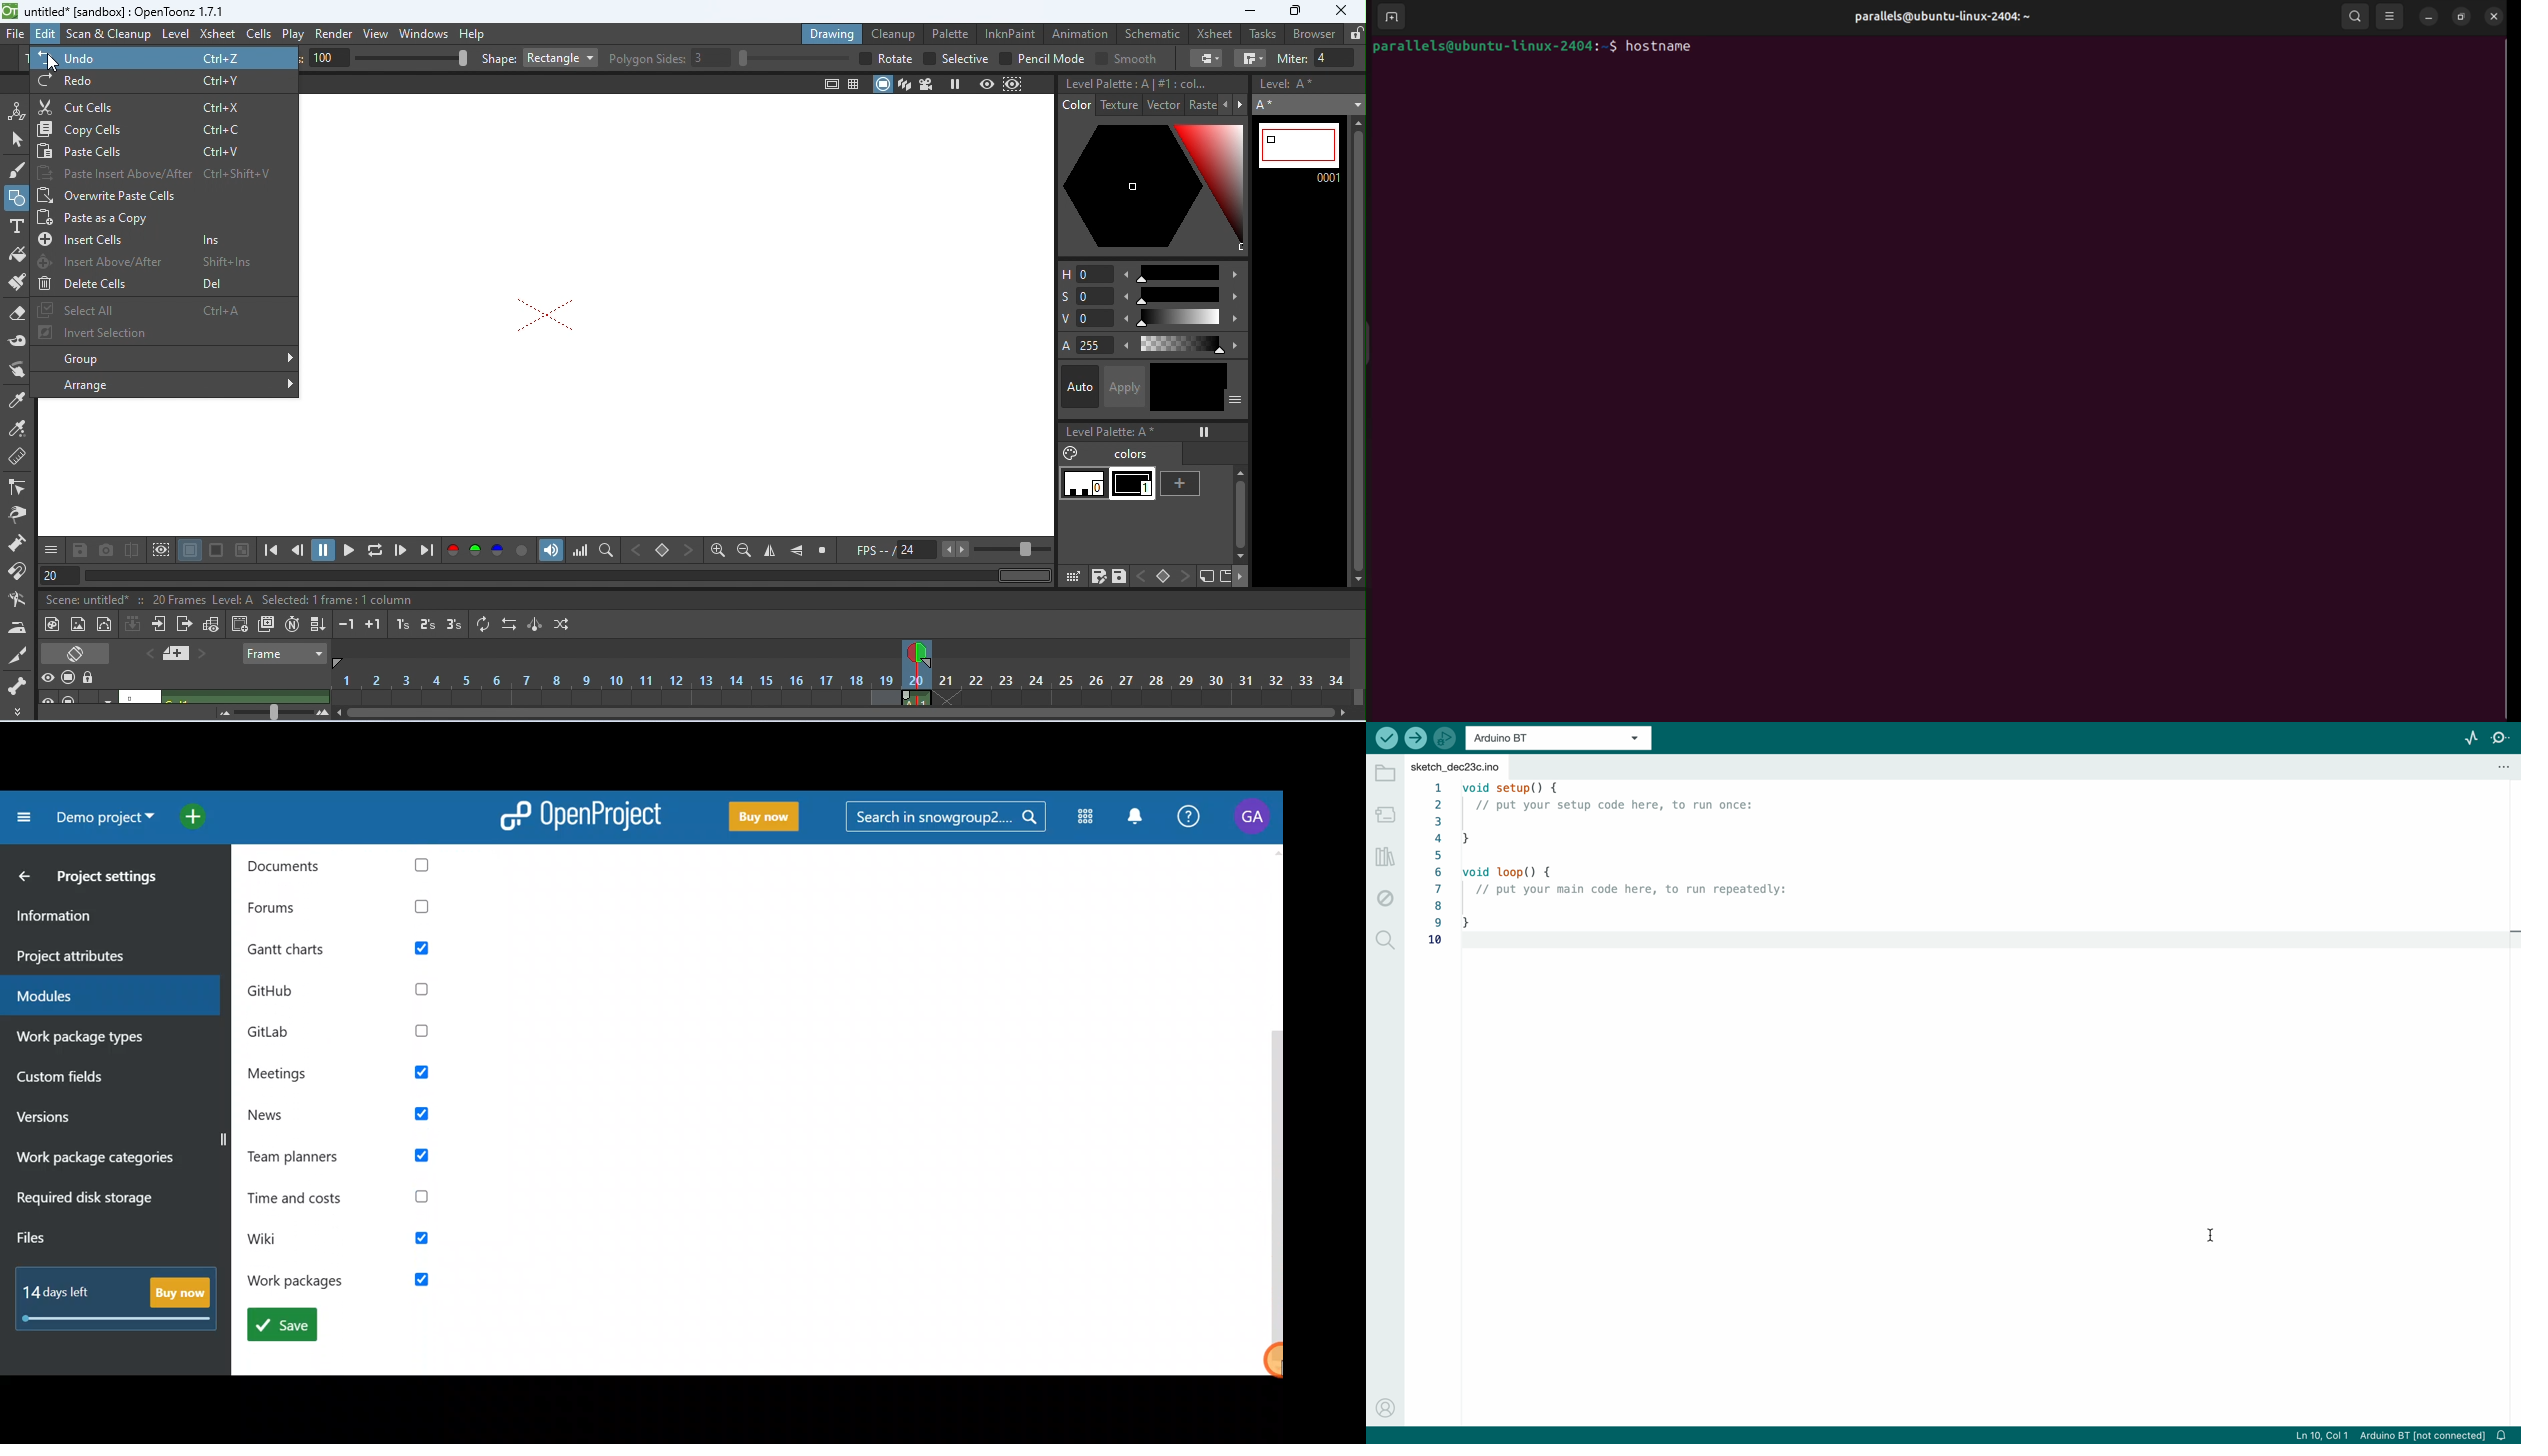 This screenshot has height=1456, width=2548. I want to click on vector level, so click(105, 623).